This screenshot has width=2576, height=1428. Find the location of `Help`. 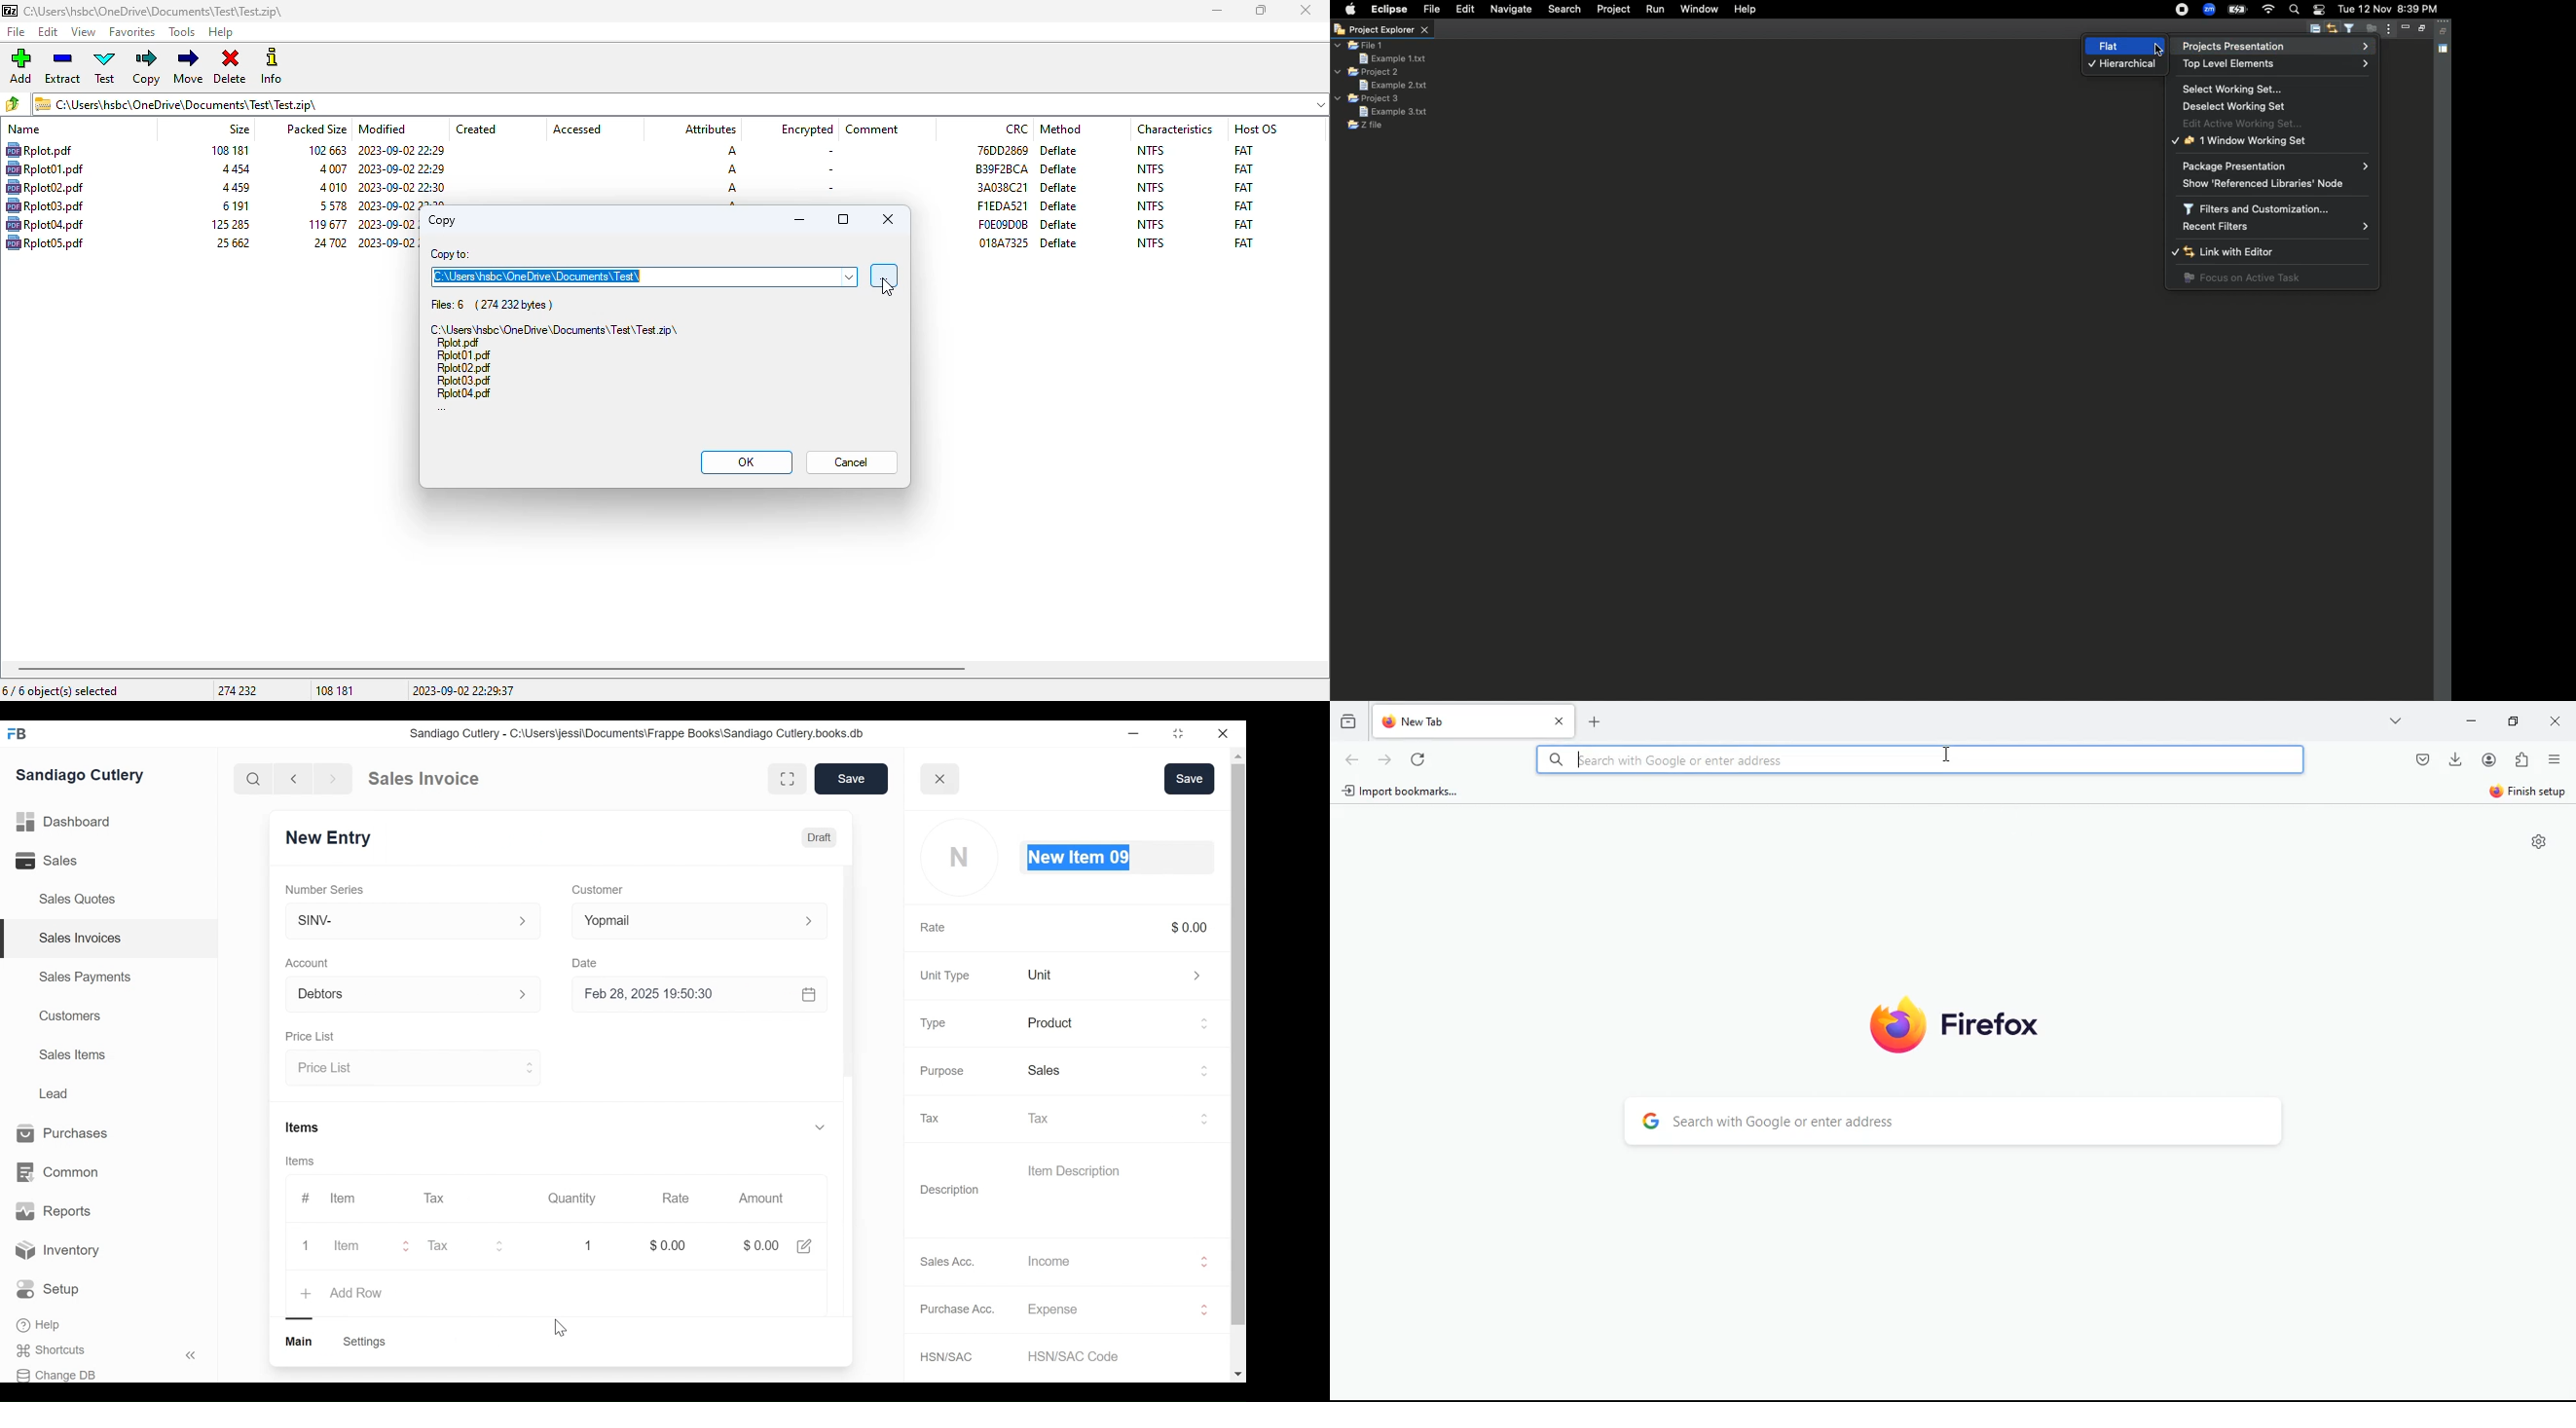

Help is located at coordinates (40, 1325).